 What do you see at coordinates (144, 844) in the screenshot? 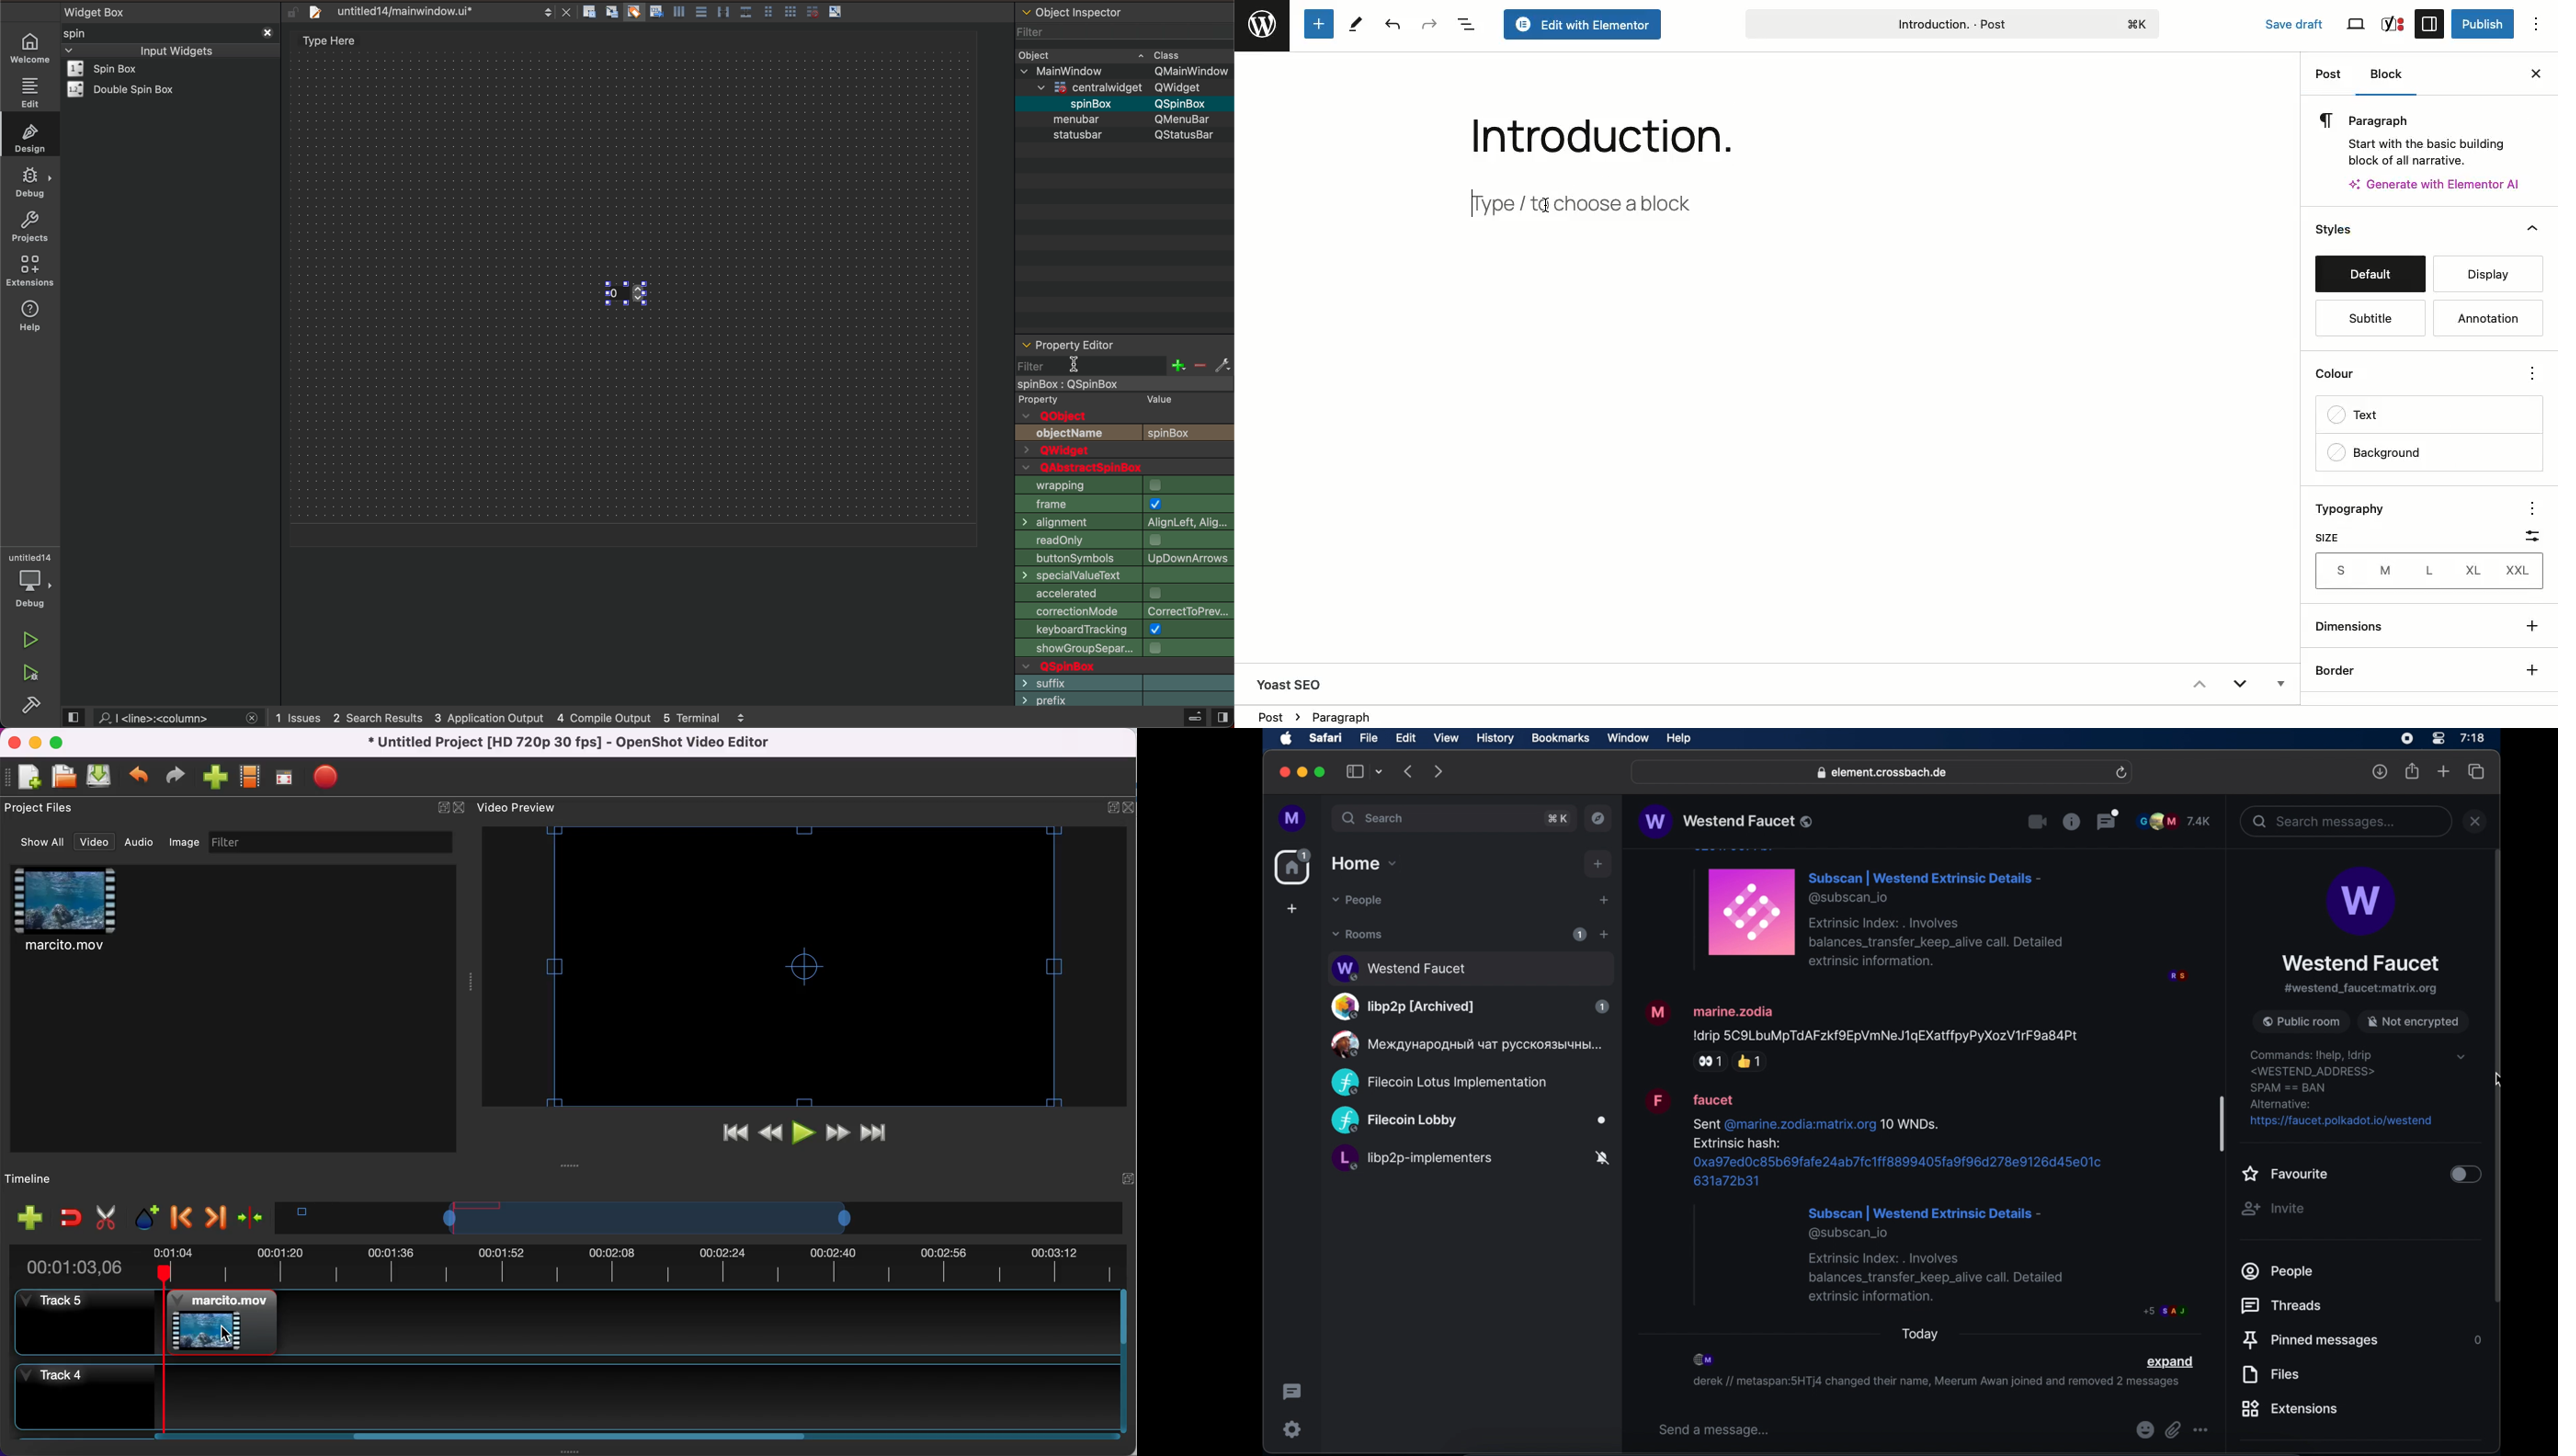
I see `audio` at bounding box center [144, 844].